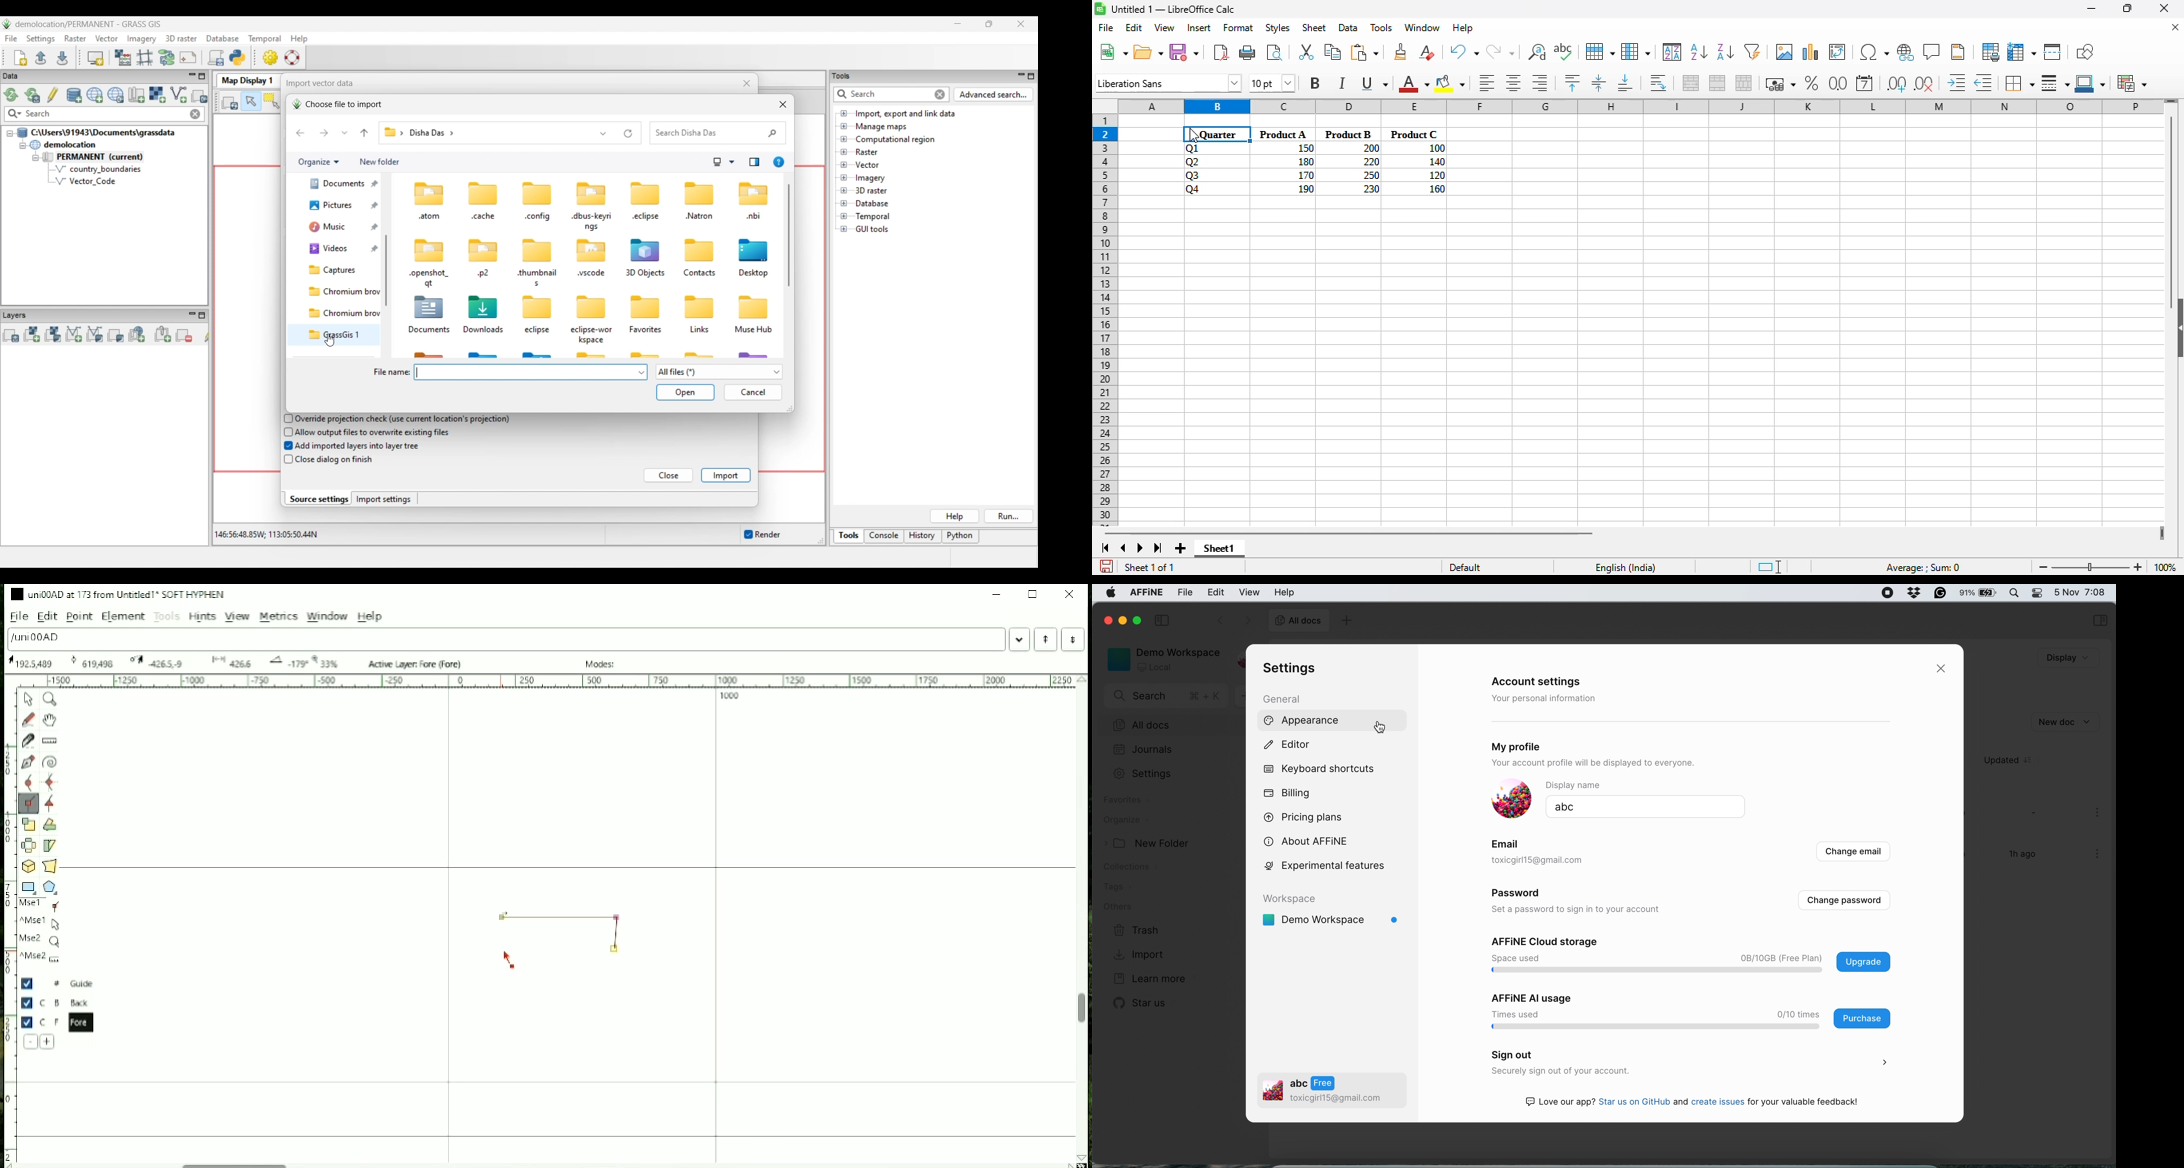 The height and width of the screenshot is (1176, 2184). Describe the element at coordinates (240, 1162) in the screenshot. I see `Horizontal scrollbar` at that location.